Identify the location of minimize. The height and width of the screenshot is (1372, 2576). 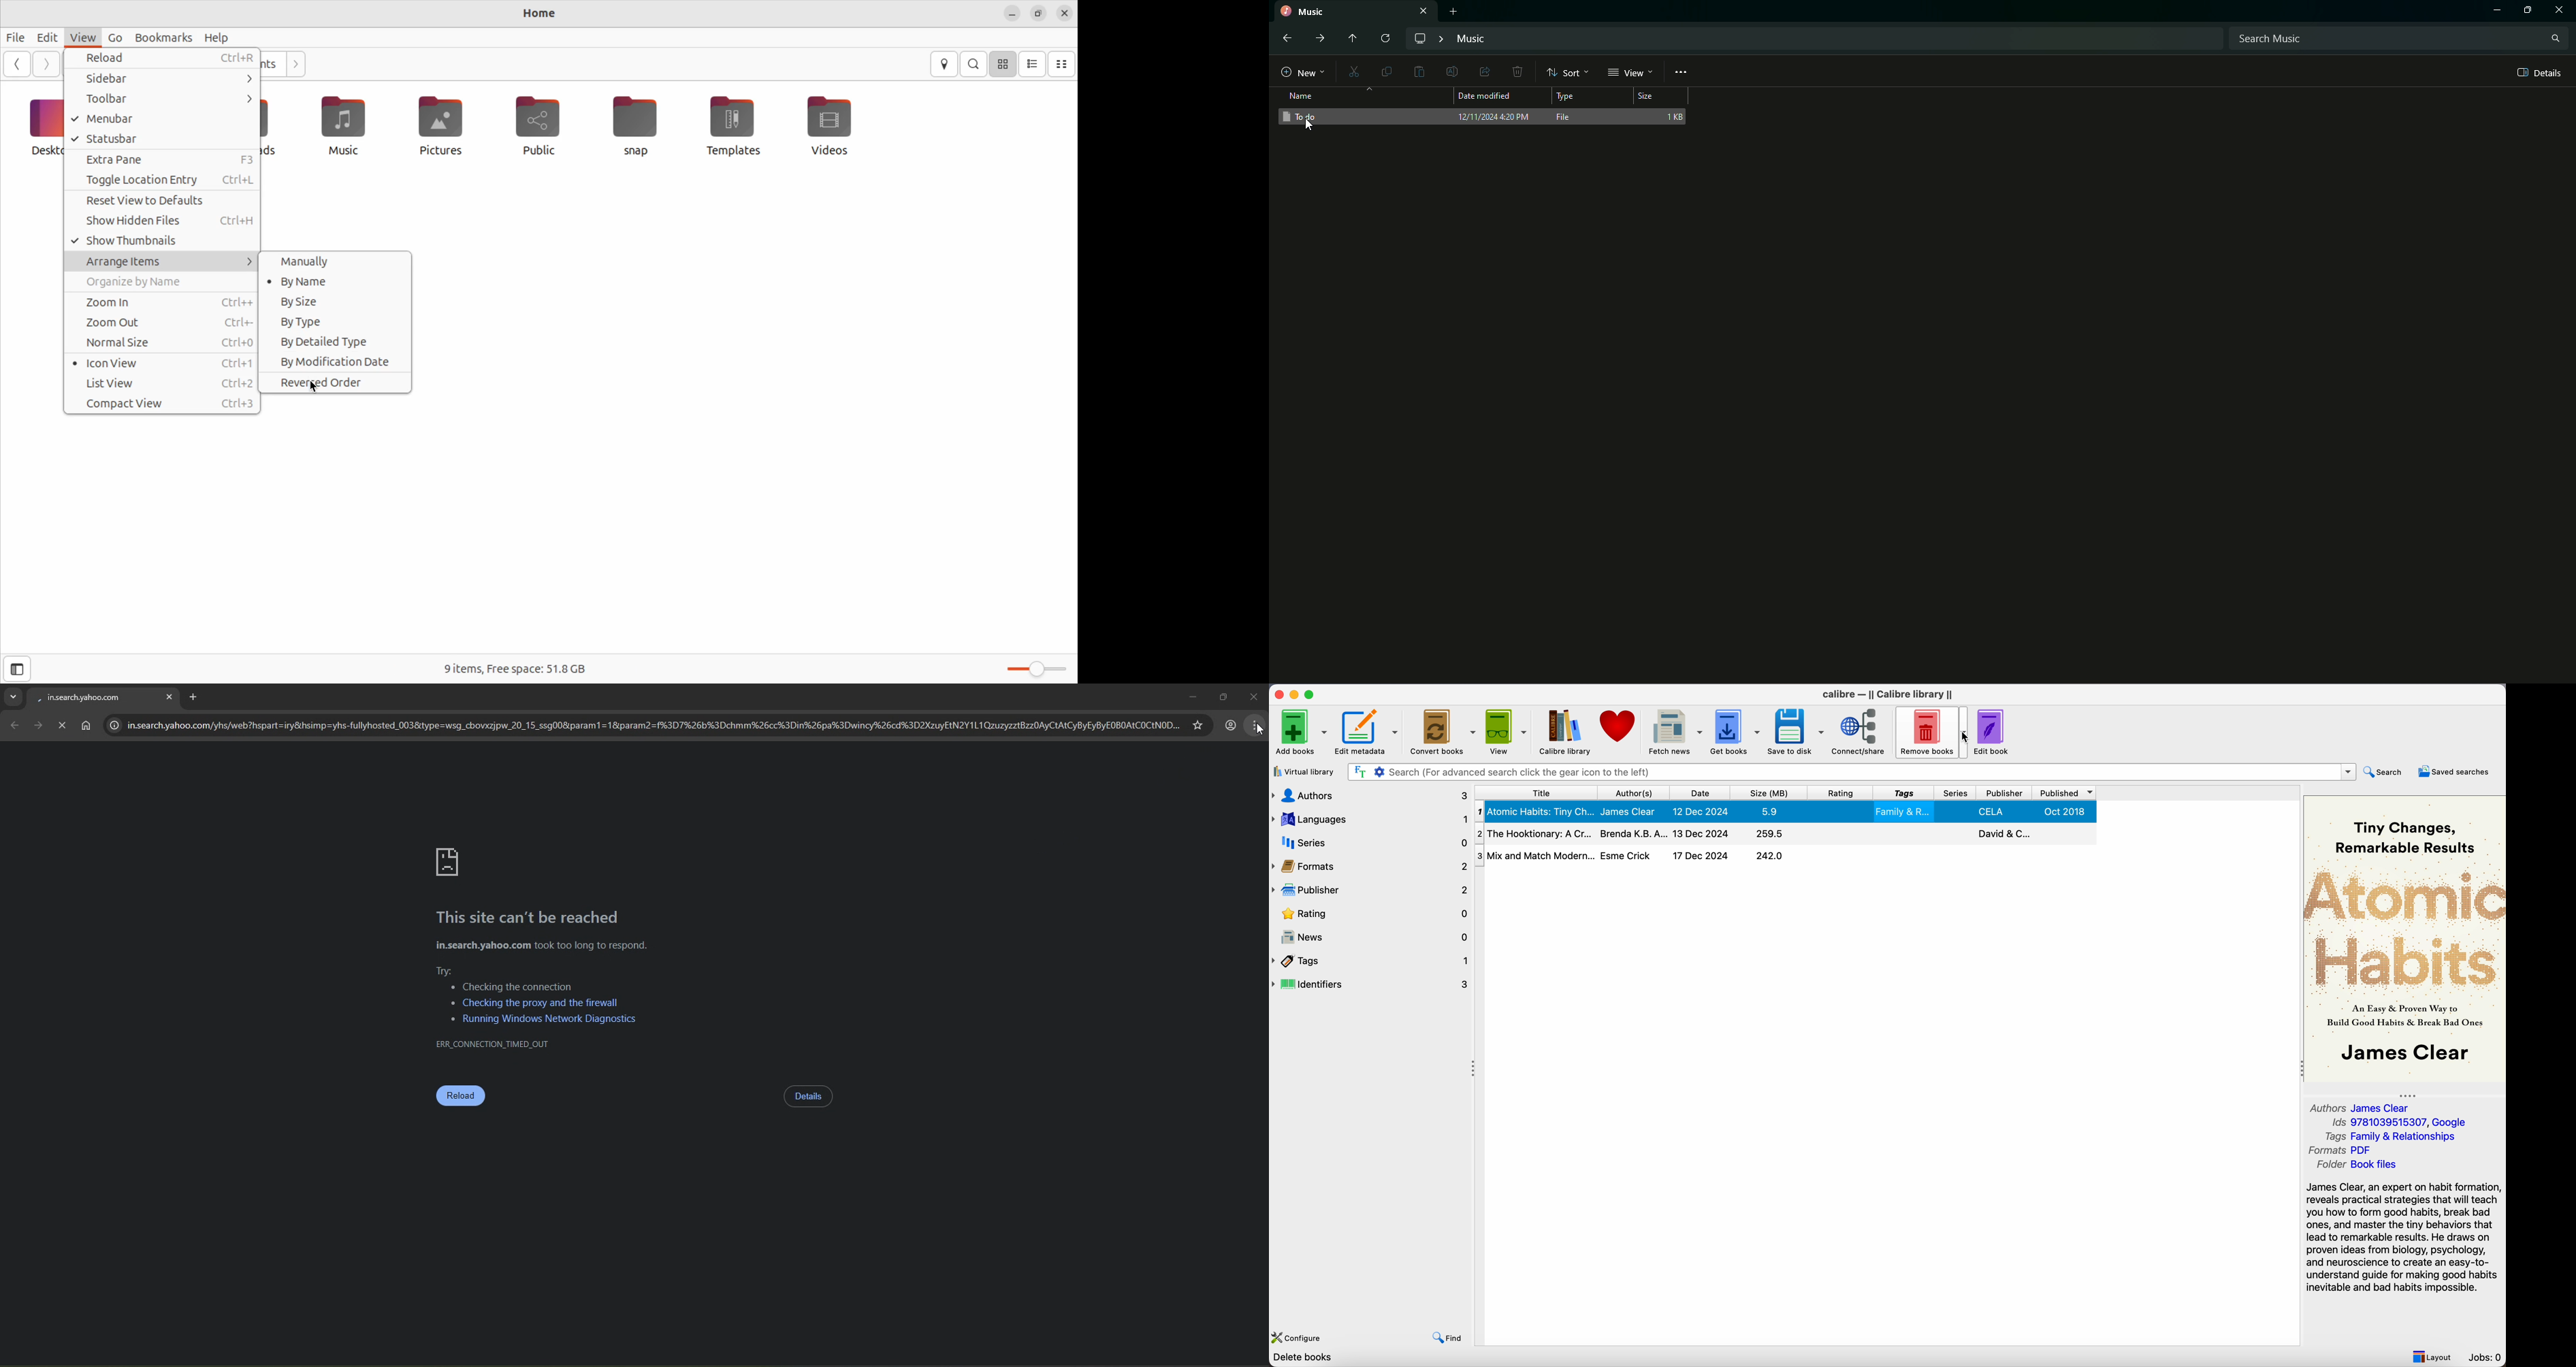
(1012, 14).